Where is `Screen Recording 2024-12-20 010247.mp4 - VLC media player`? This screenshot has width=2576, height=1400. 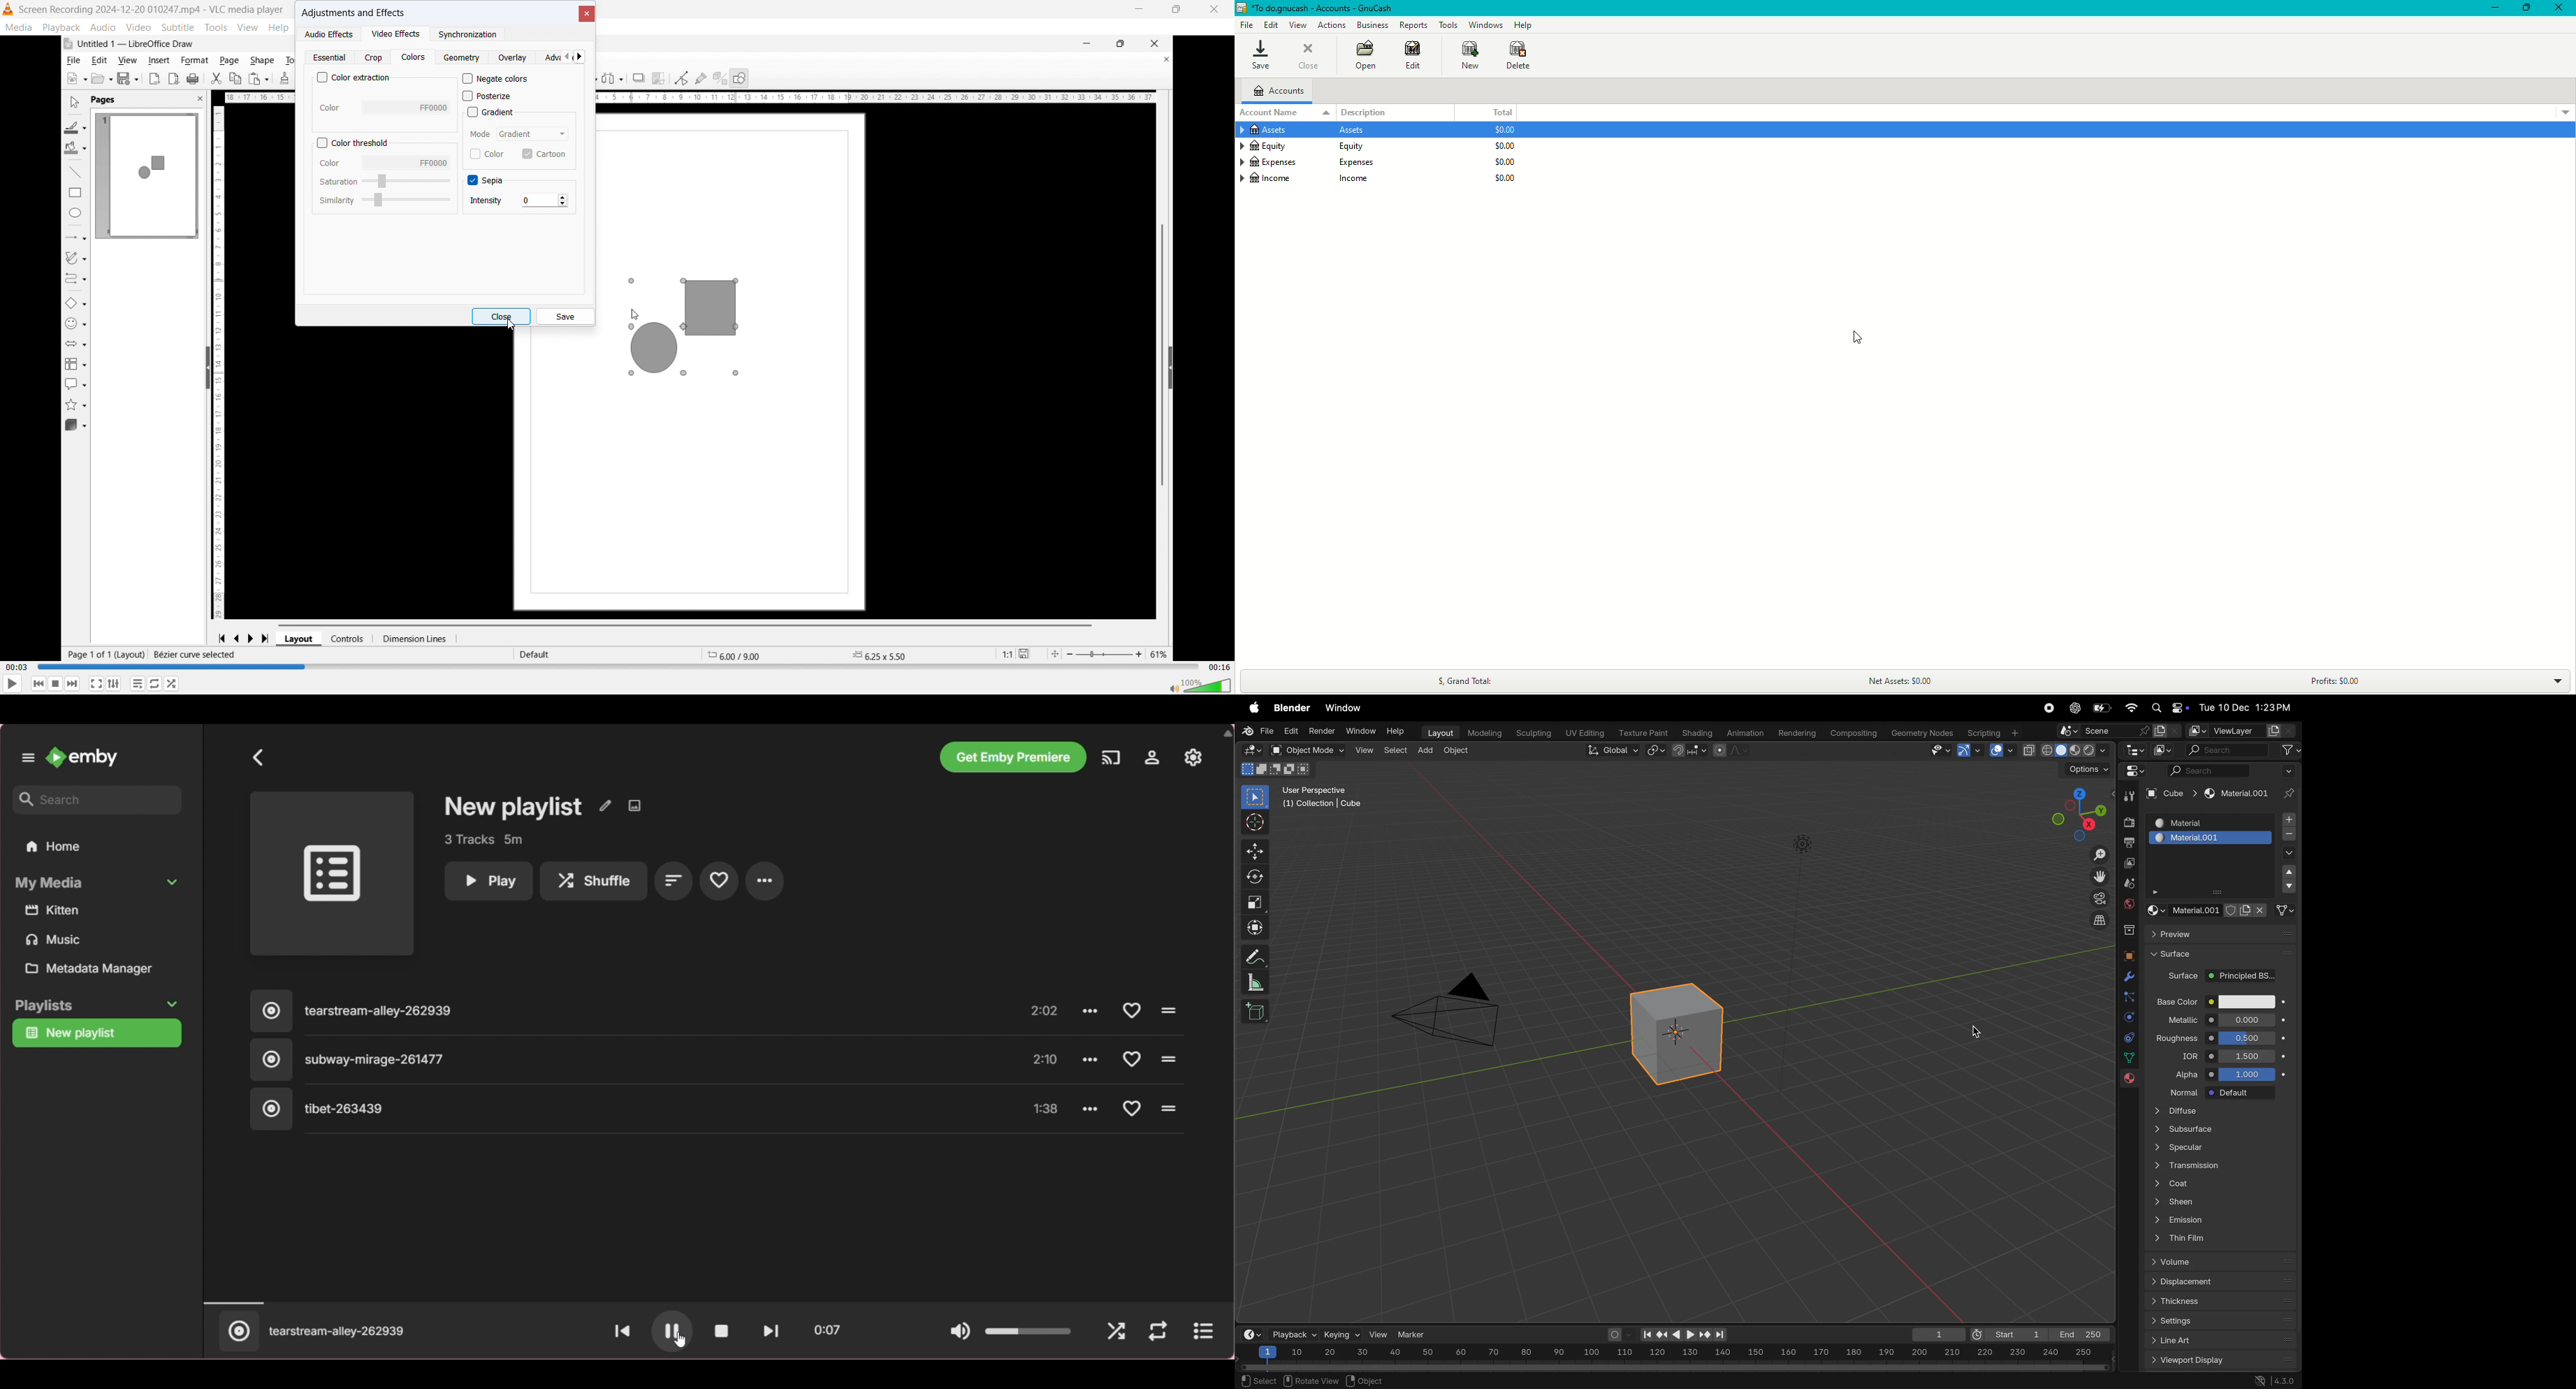
Screen Recording 2024-12-20 010247.mp4 - VLC media player is located at coordinates (146, 10).